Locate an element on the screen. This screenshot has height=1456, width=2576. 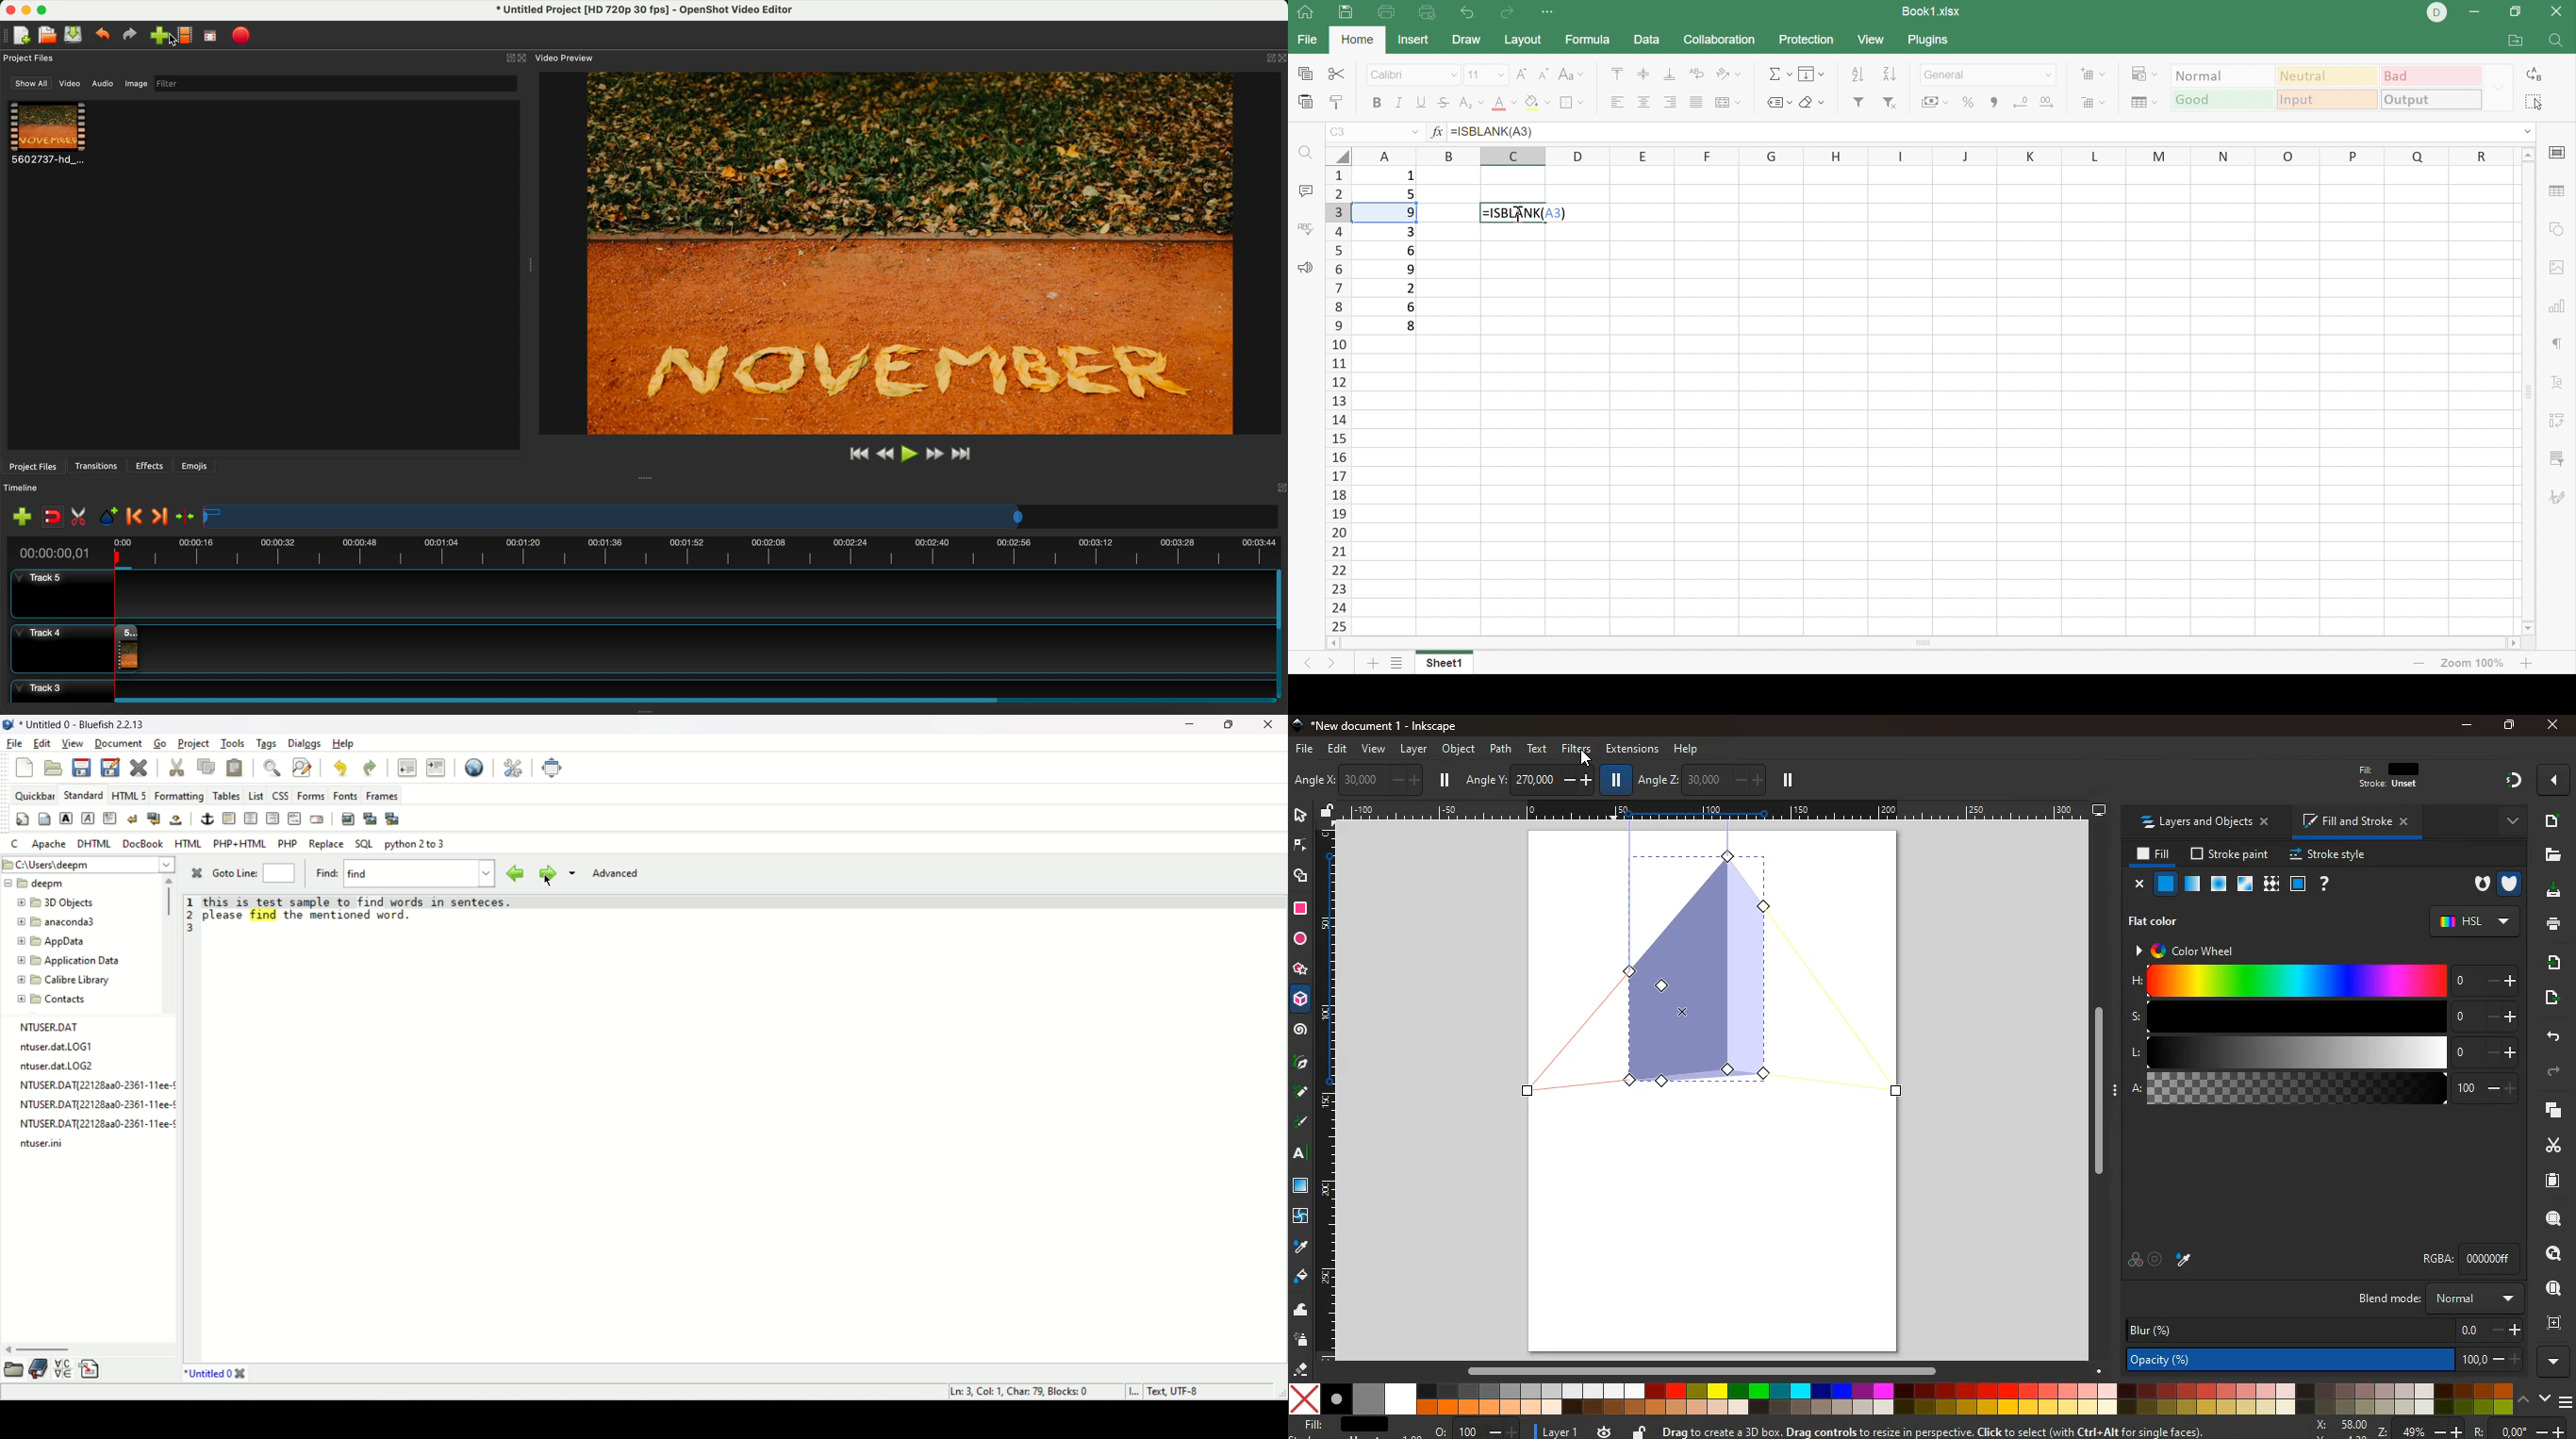
Layout is located at coordinates (1523, 40).